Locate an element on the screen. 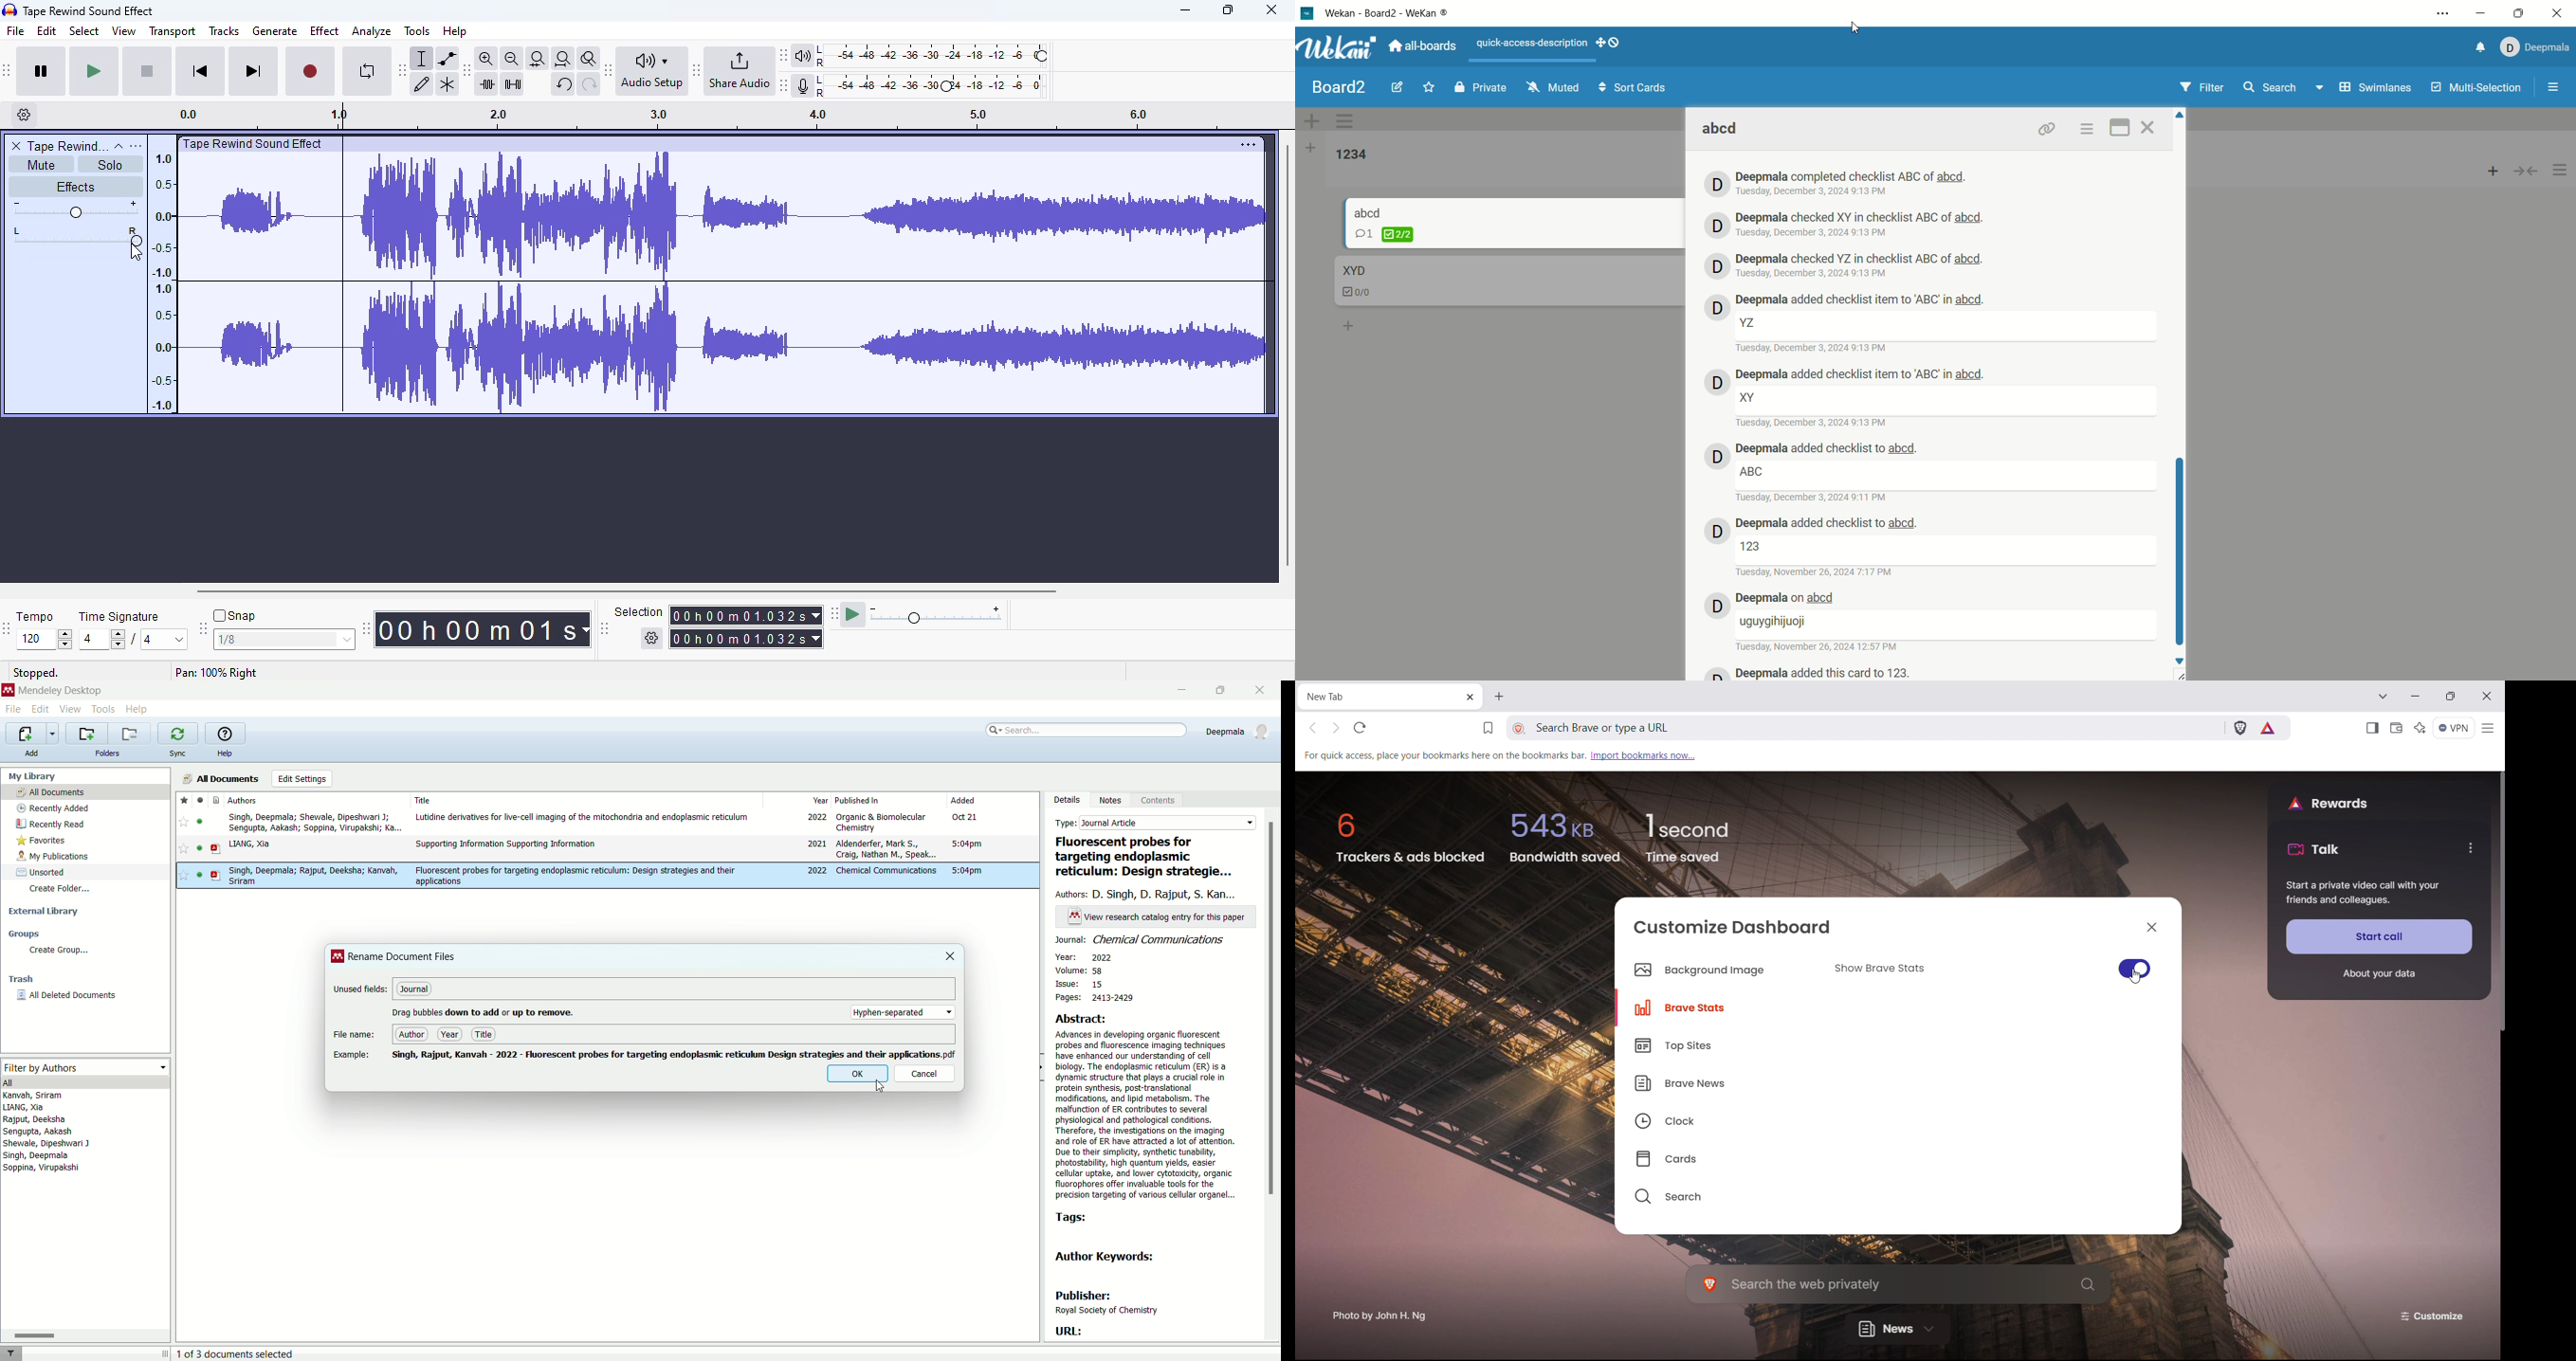 This screenshot has width=2576, height=1372. audacity audio setup toolbar is located at coordinates (609, 70).